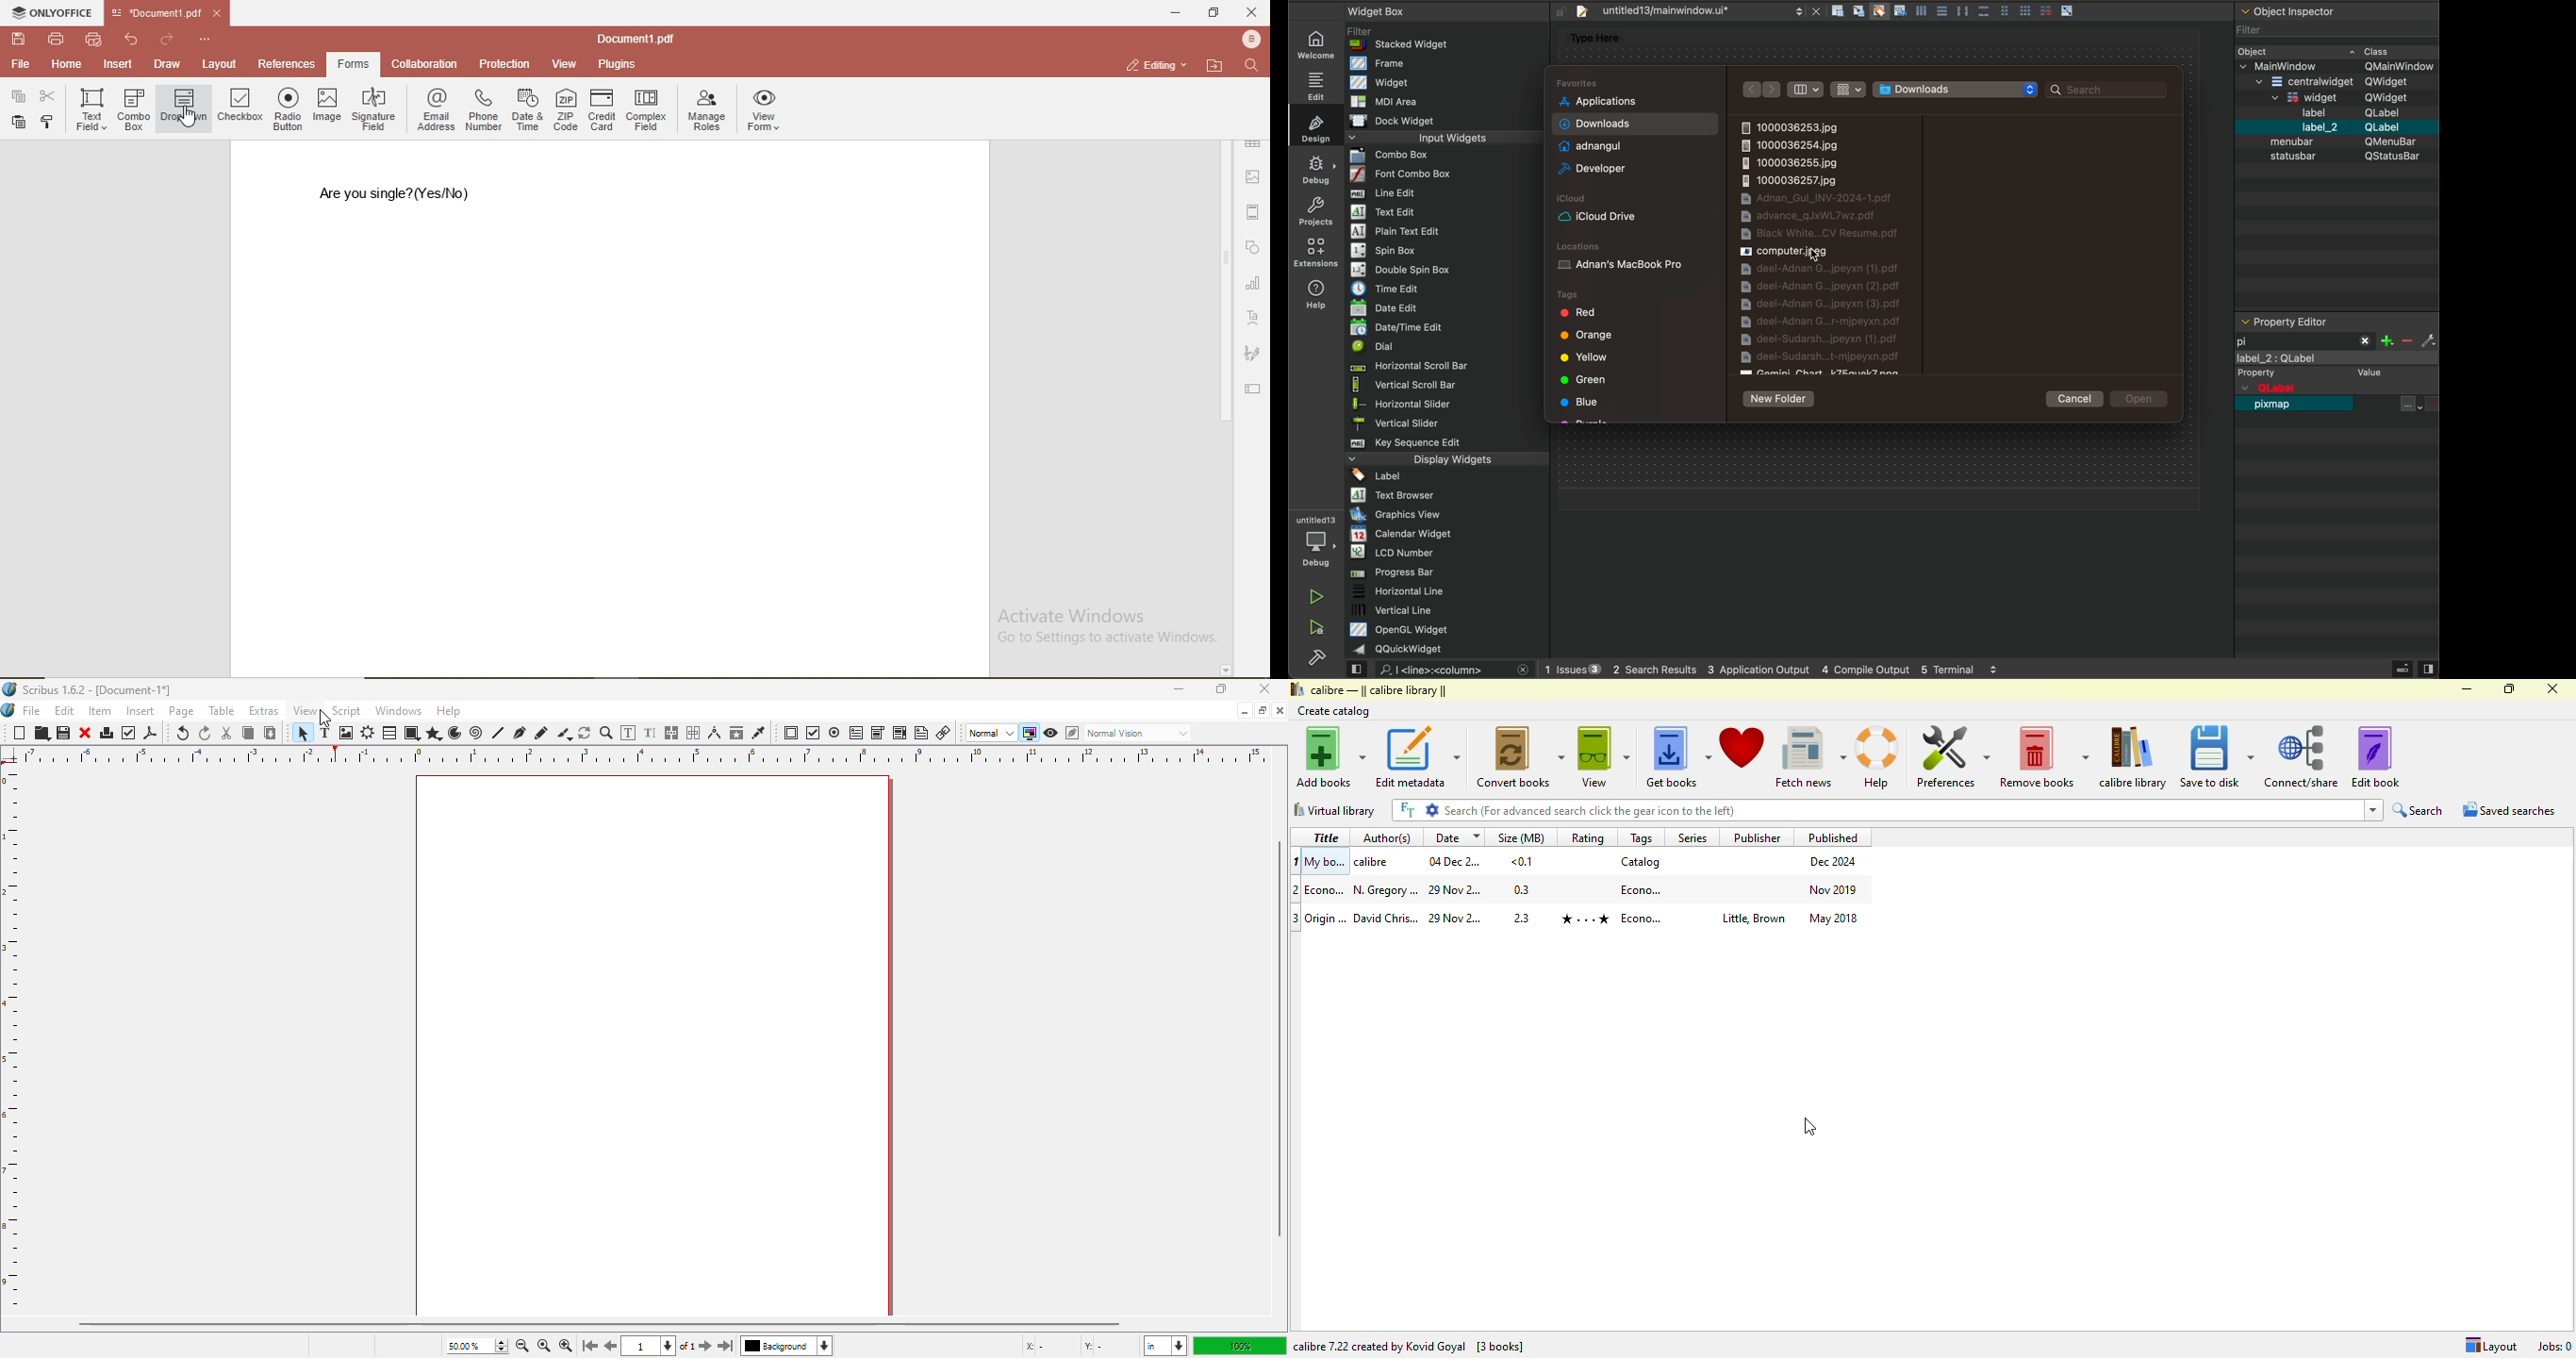 The width and height of the screenshot is (2576, 1372). Describe the element at coordinates (1254, 174) in the screenshot. I see `image` at that location.